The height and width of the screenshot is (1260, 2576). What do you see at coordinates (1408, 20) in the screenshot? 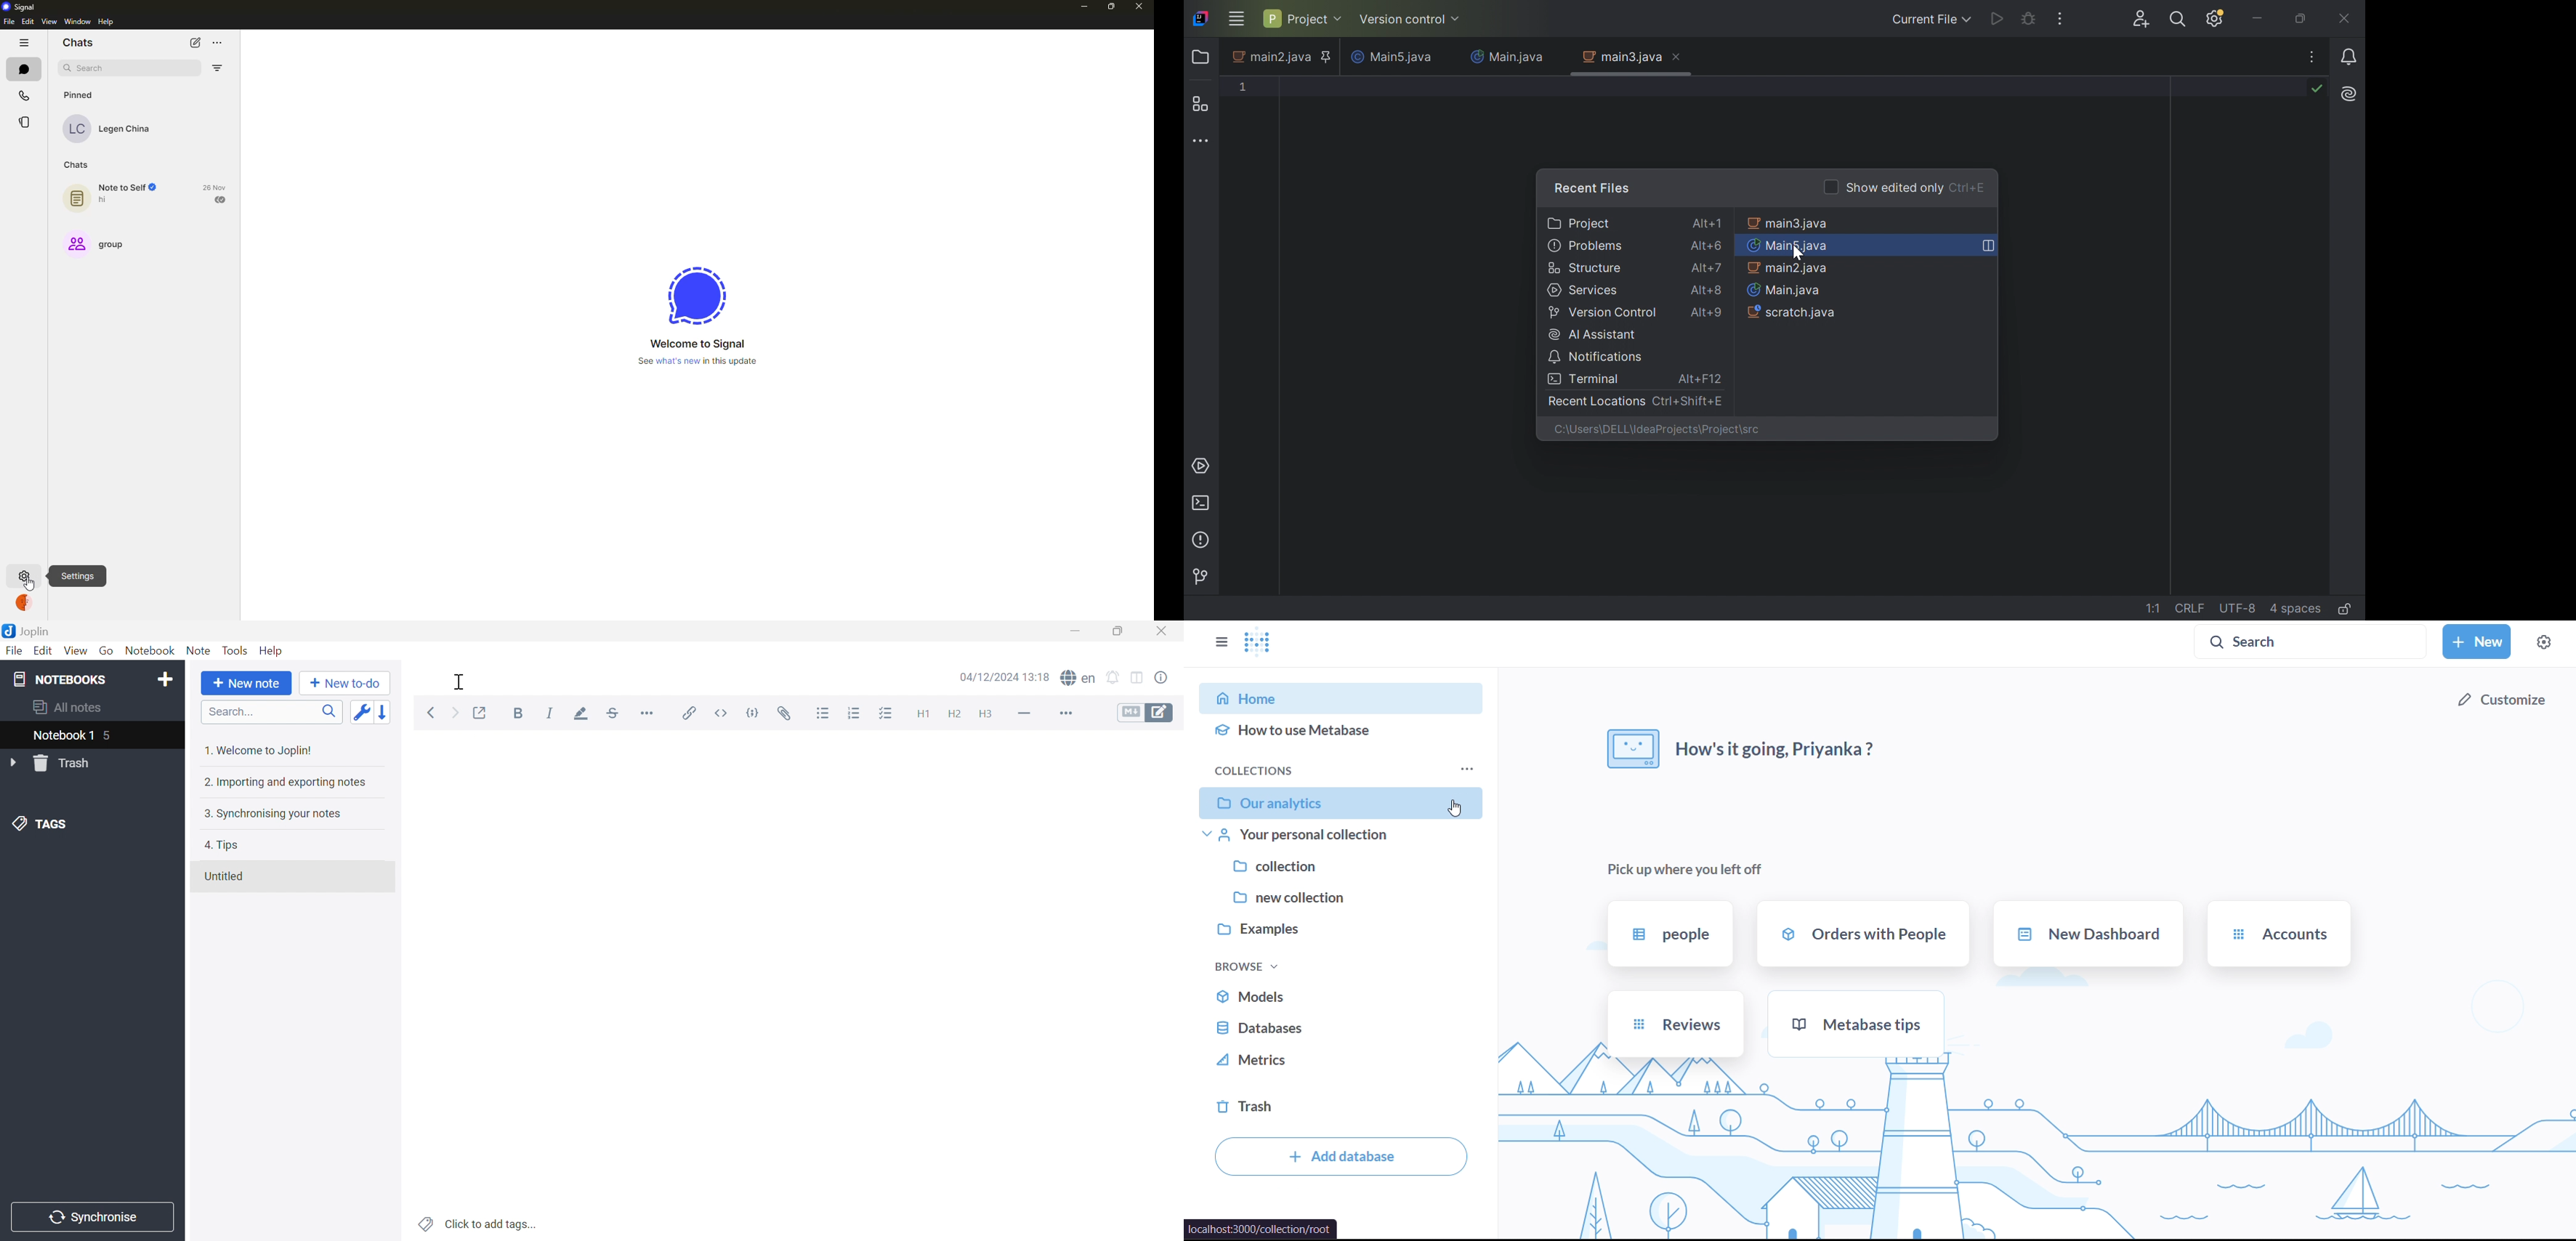
I see `Version control` at bounding box center [1408, 20].